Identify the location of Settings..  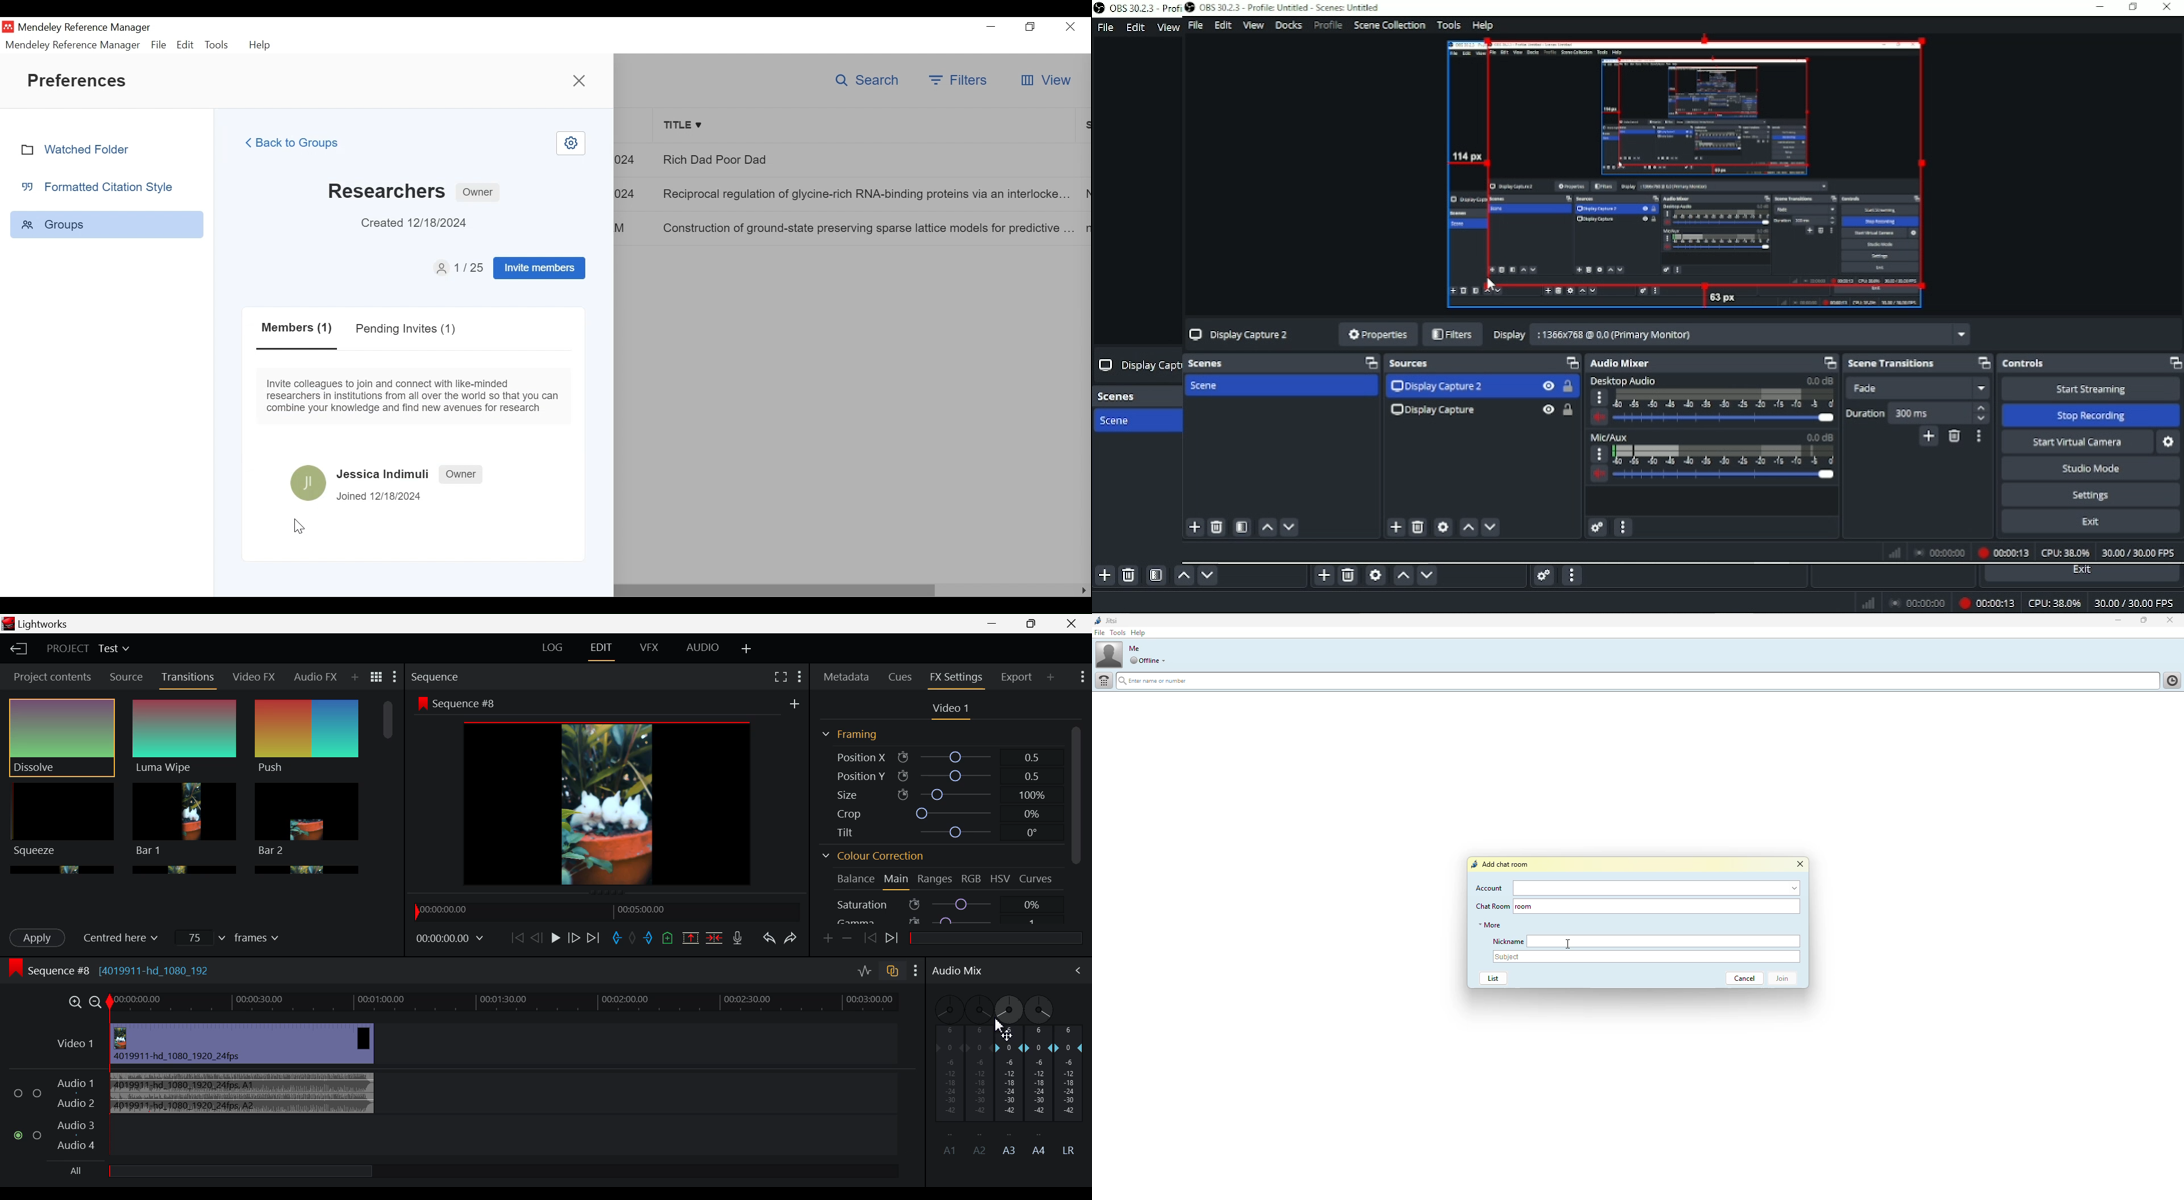
(2090, 494).